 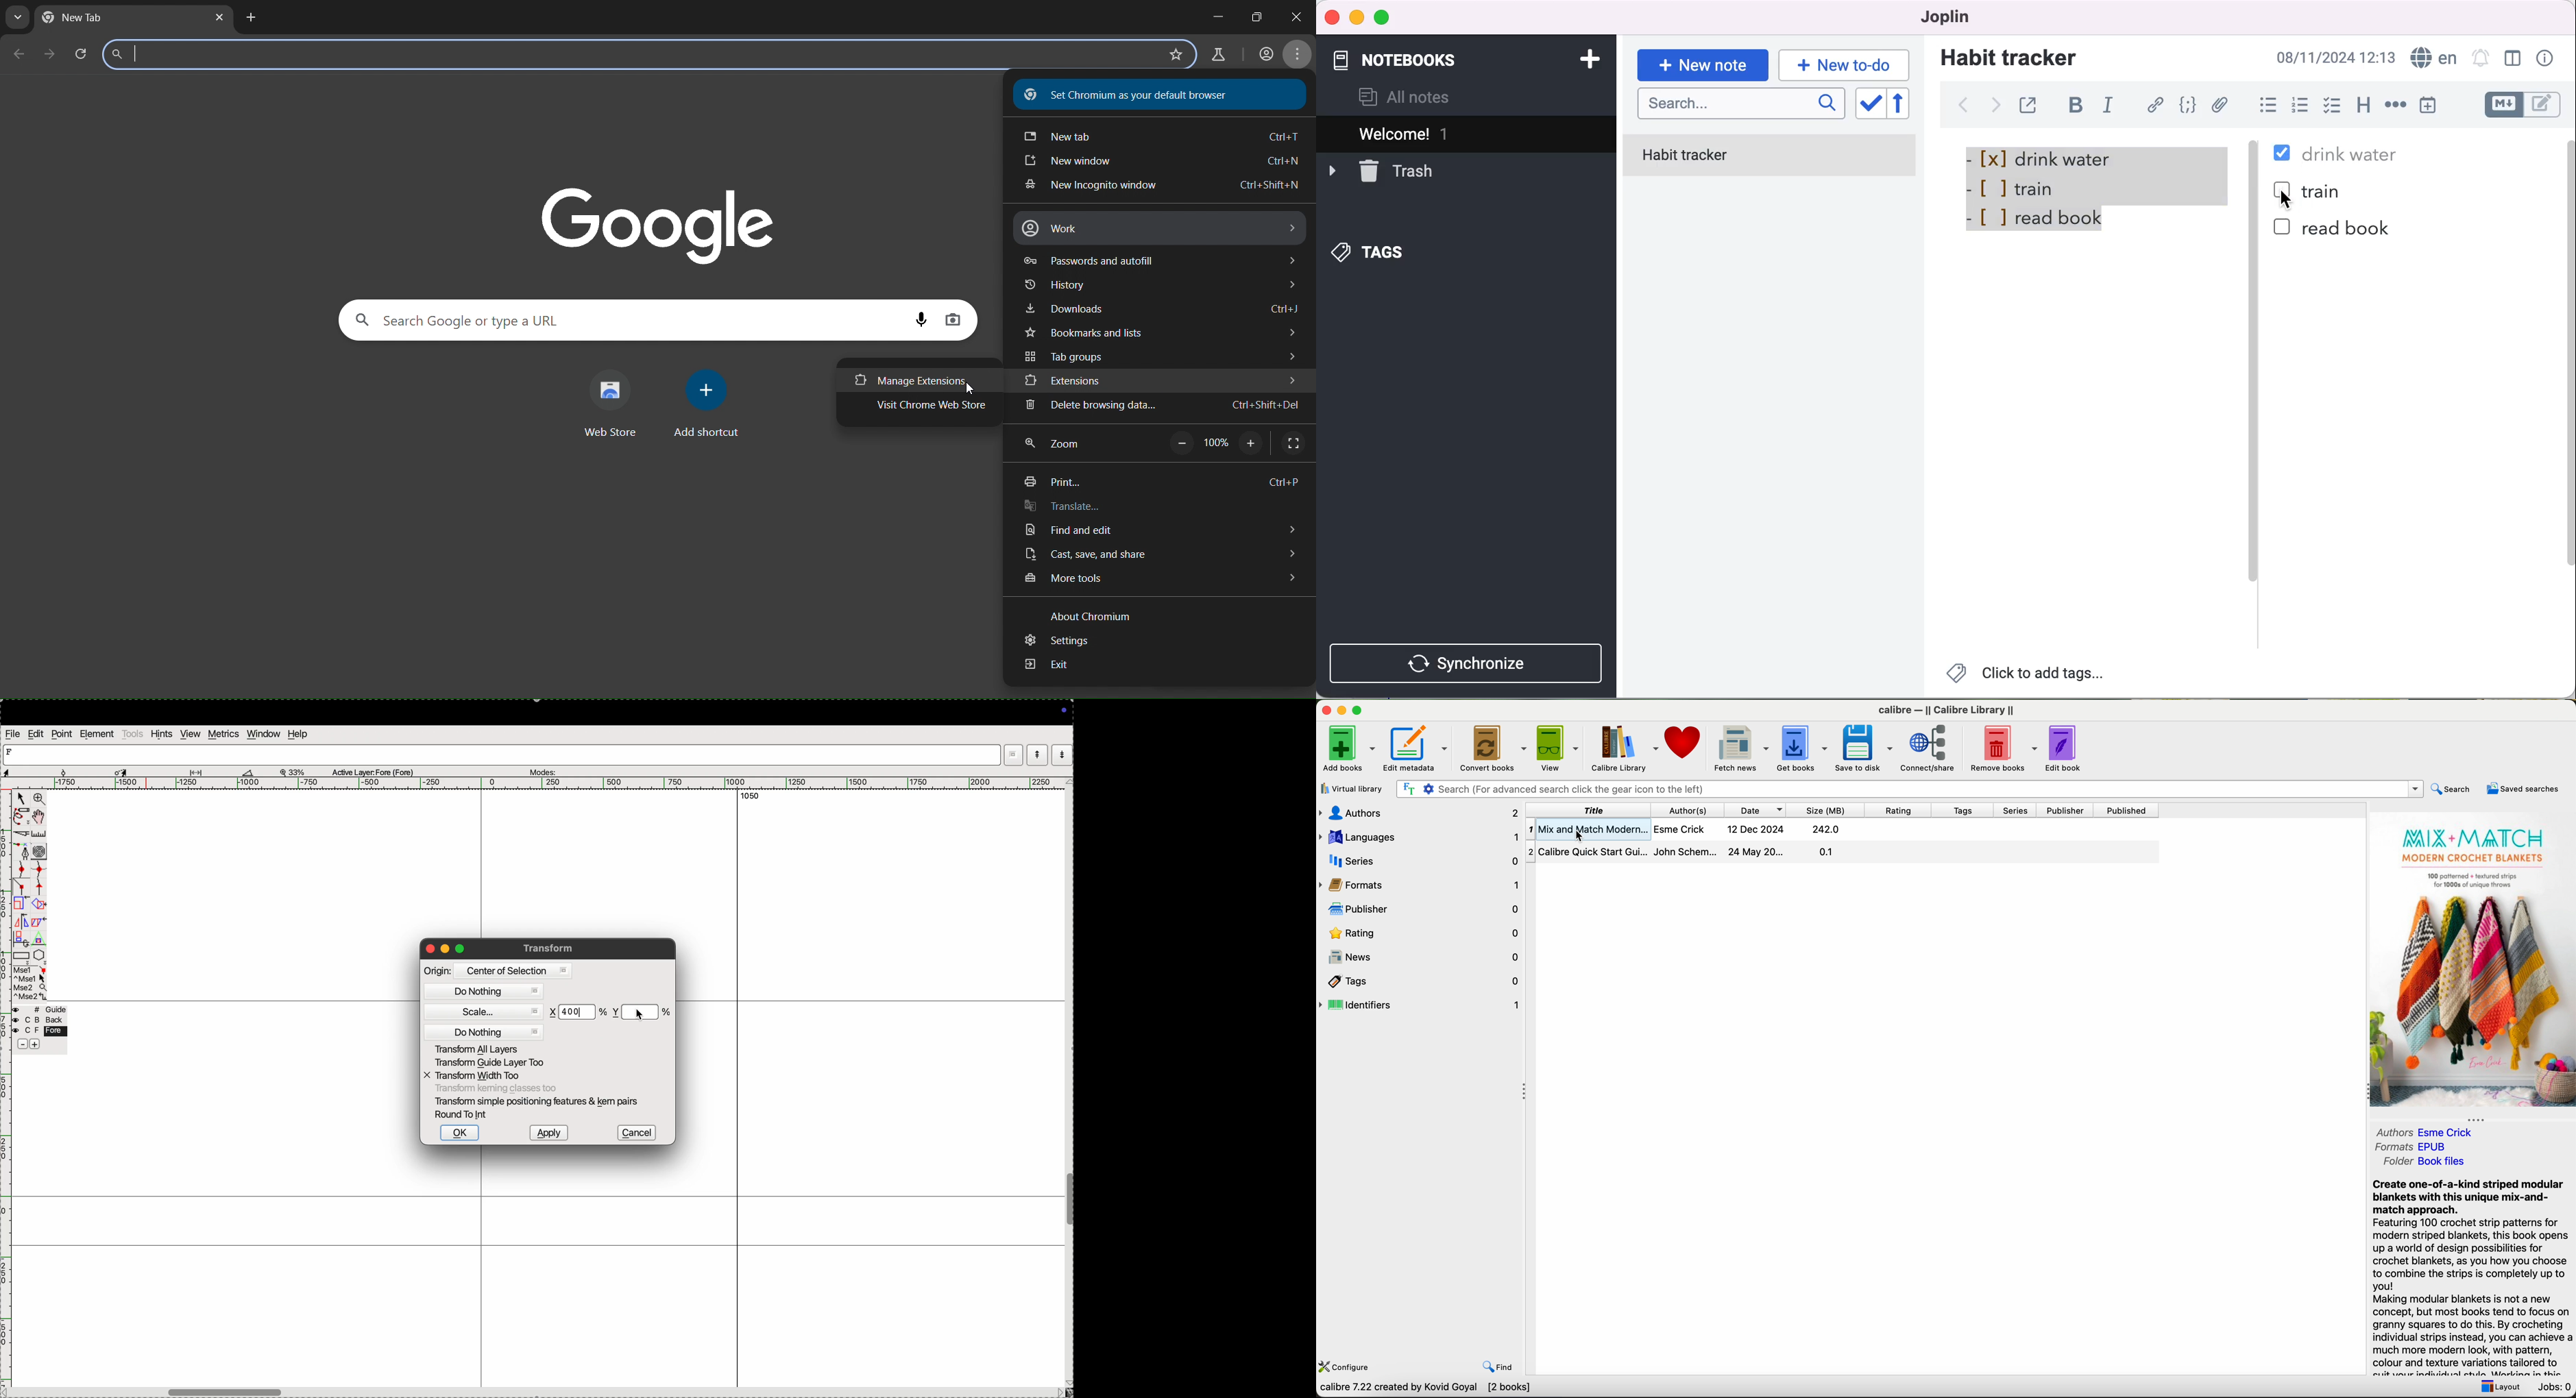 I want to click on cursor, so click(x=2284, y=202).